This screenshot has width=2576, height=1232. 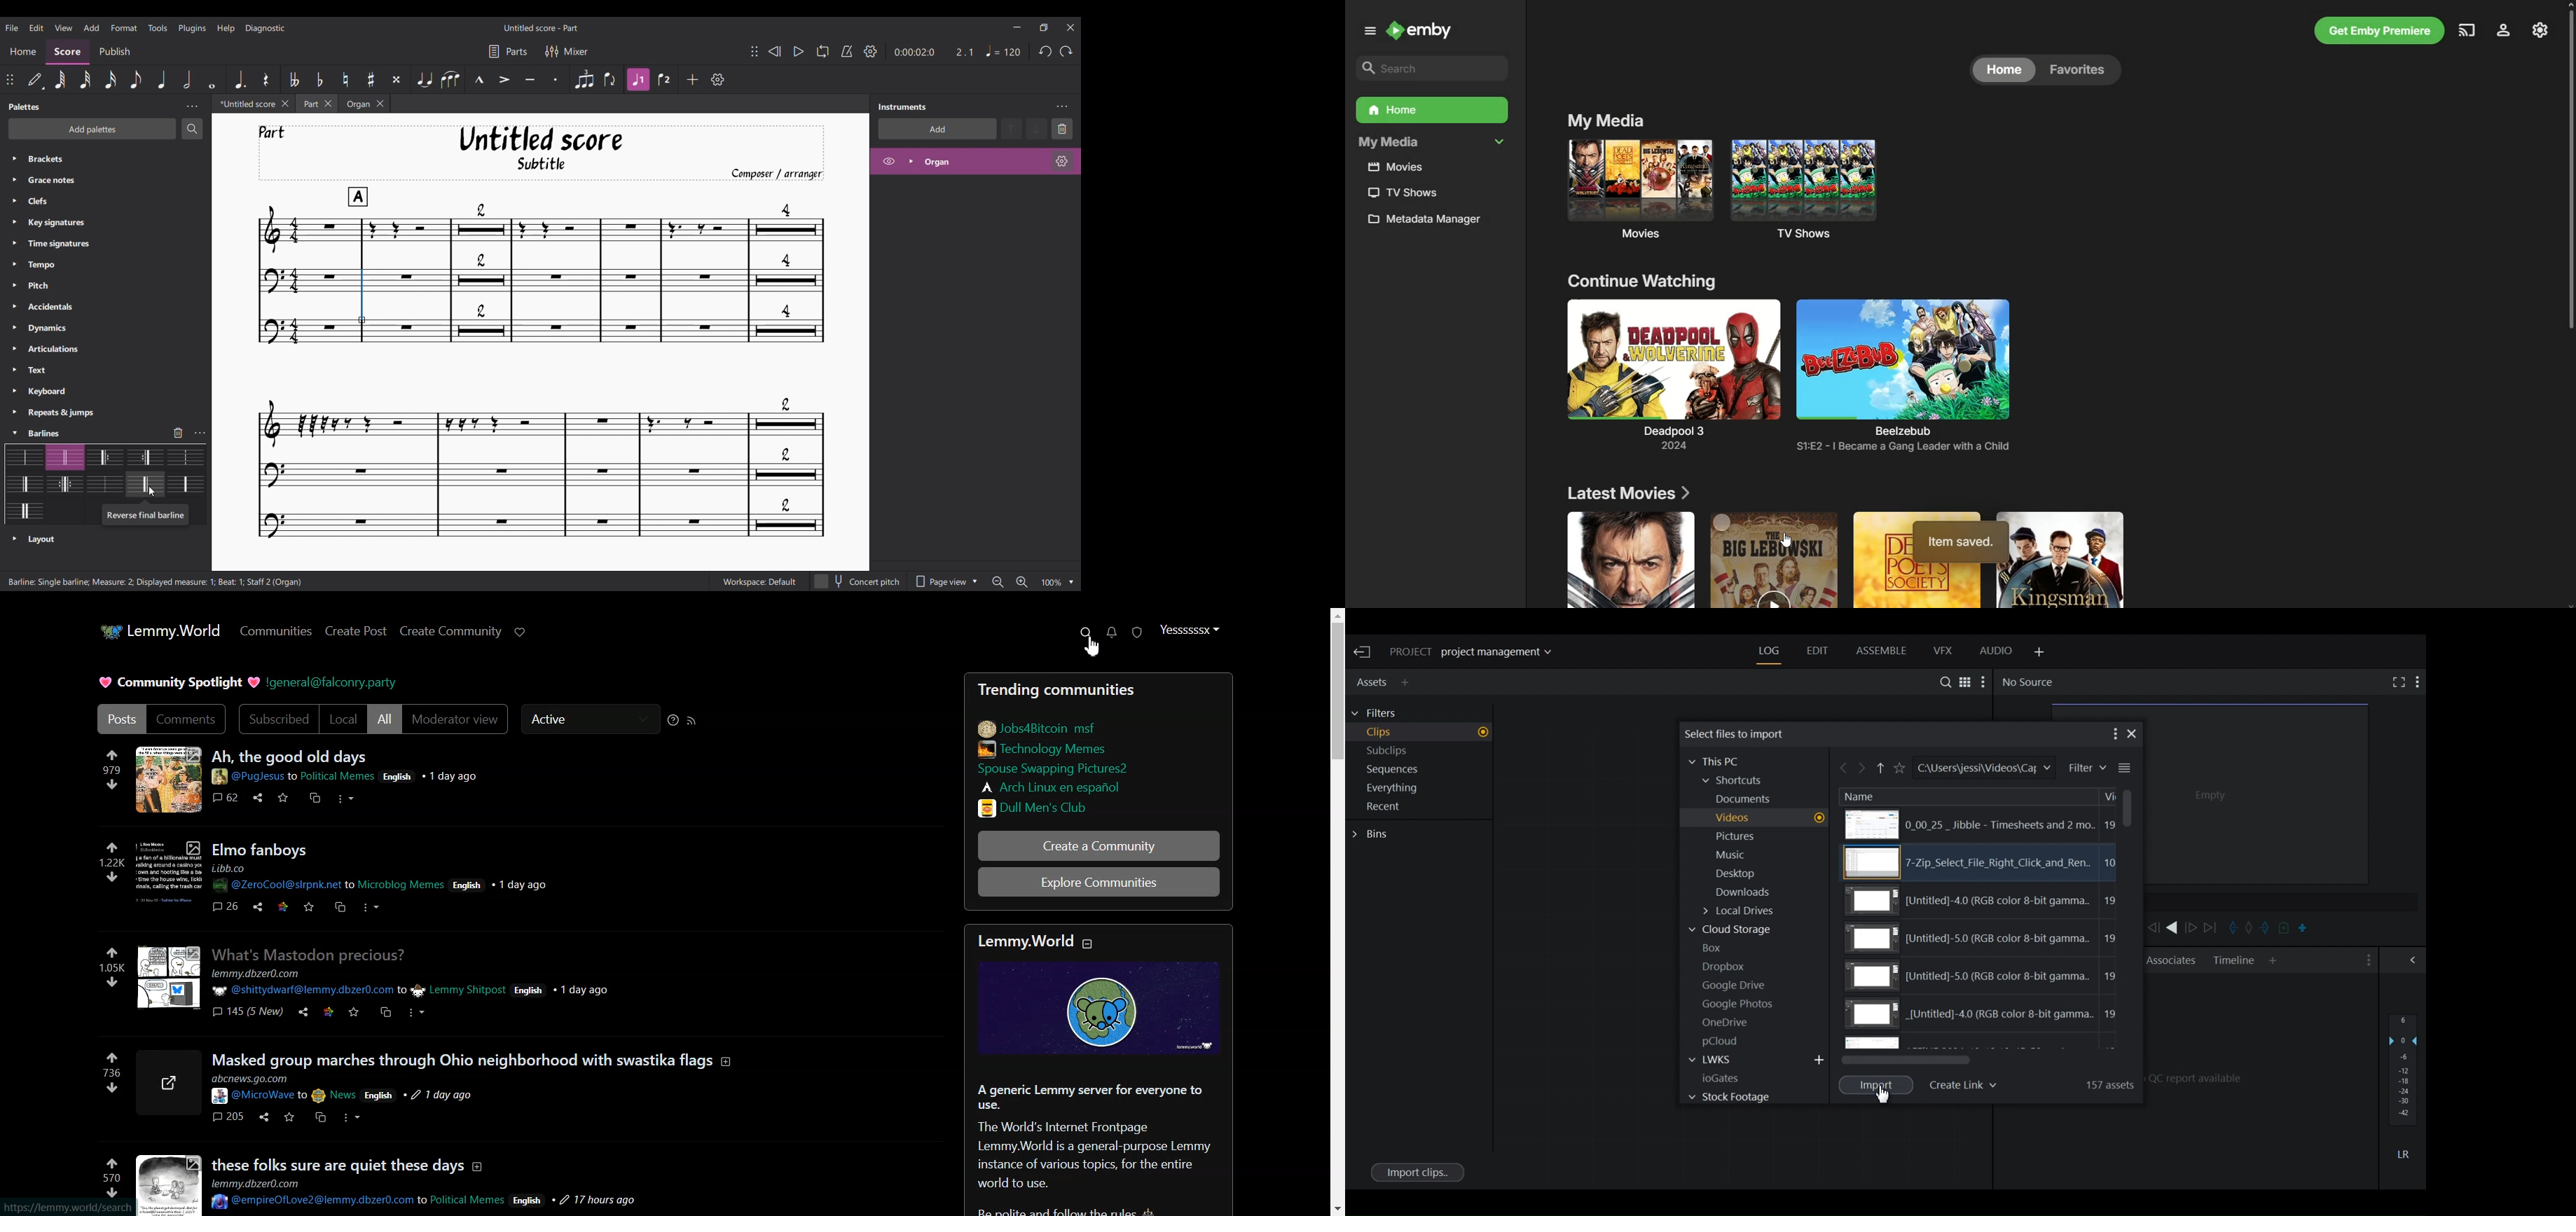 What do you see at coordinates (287, 1117) in the screenshot?
I see `save` at bounding box center [287, 1117].